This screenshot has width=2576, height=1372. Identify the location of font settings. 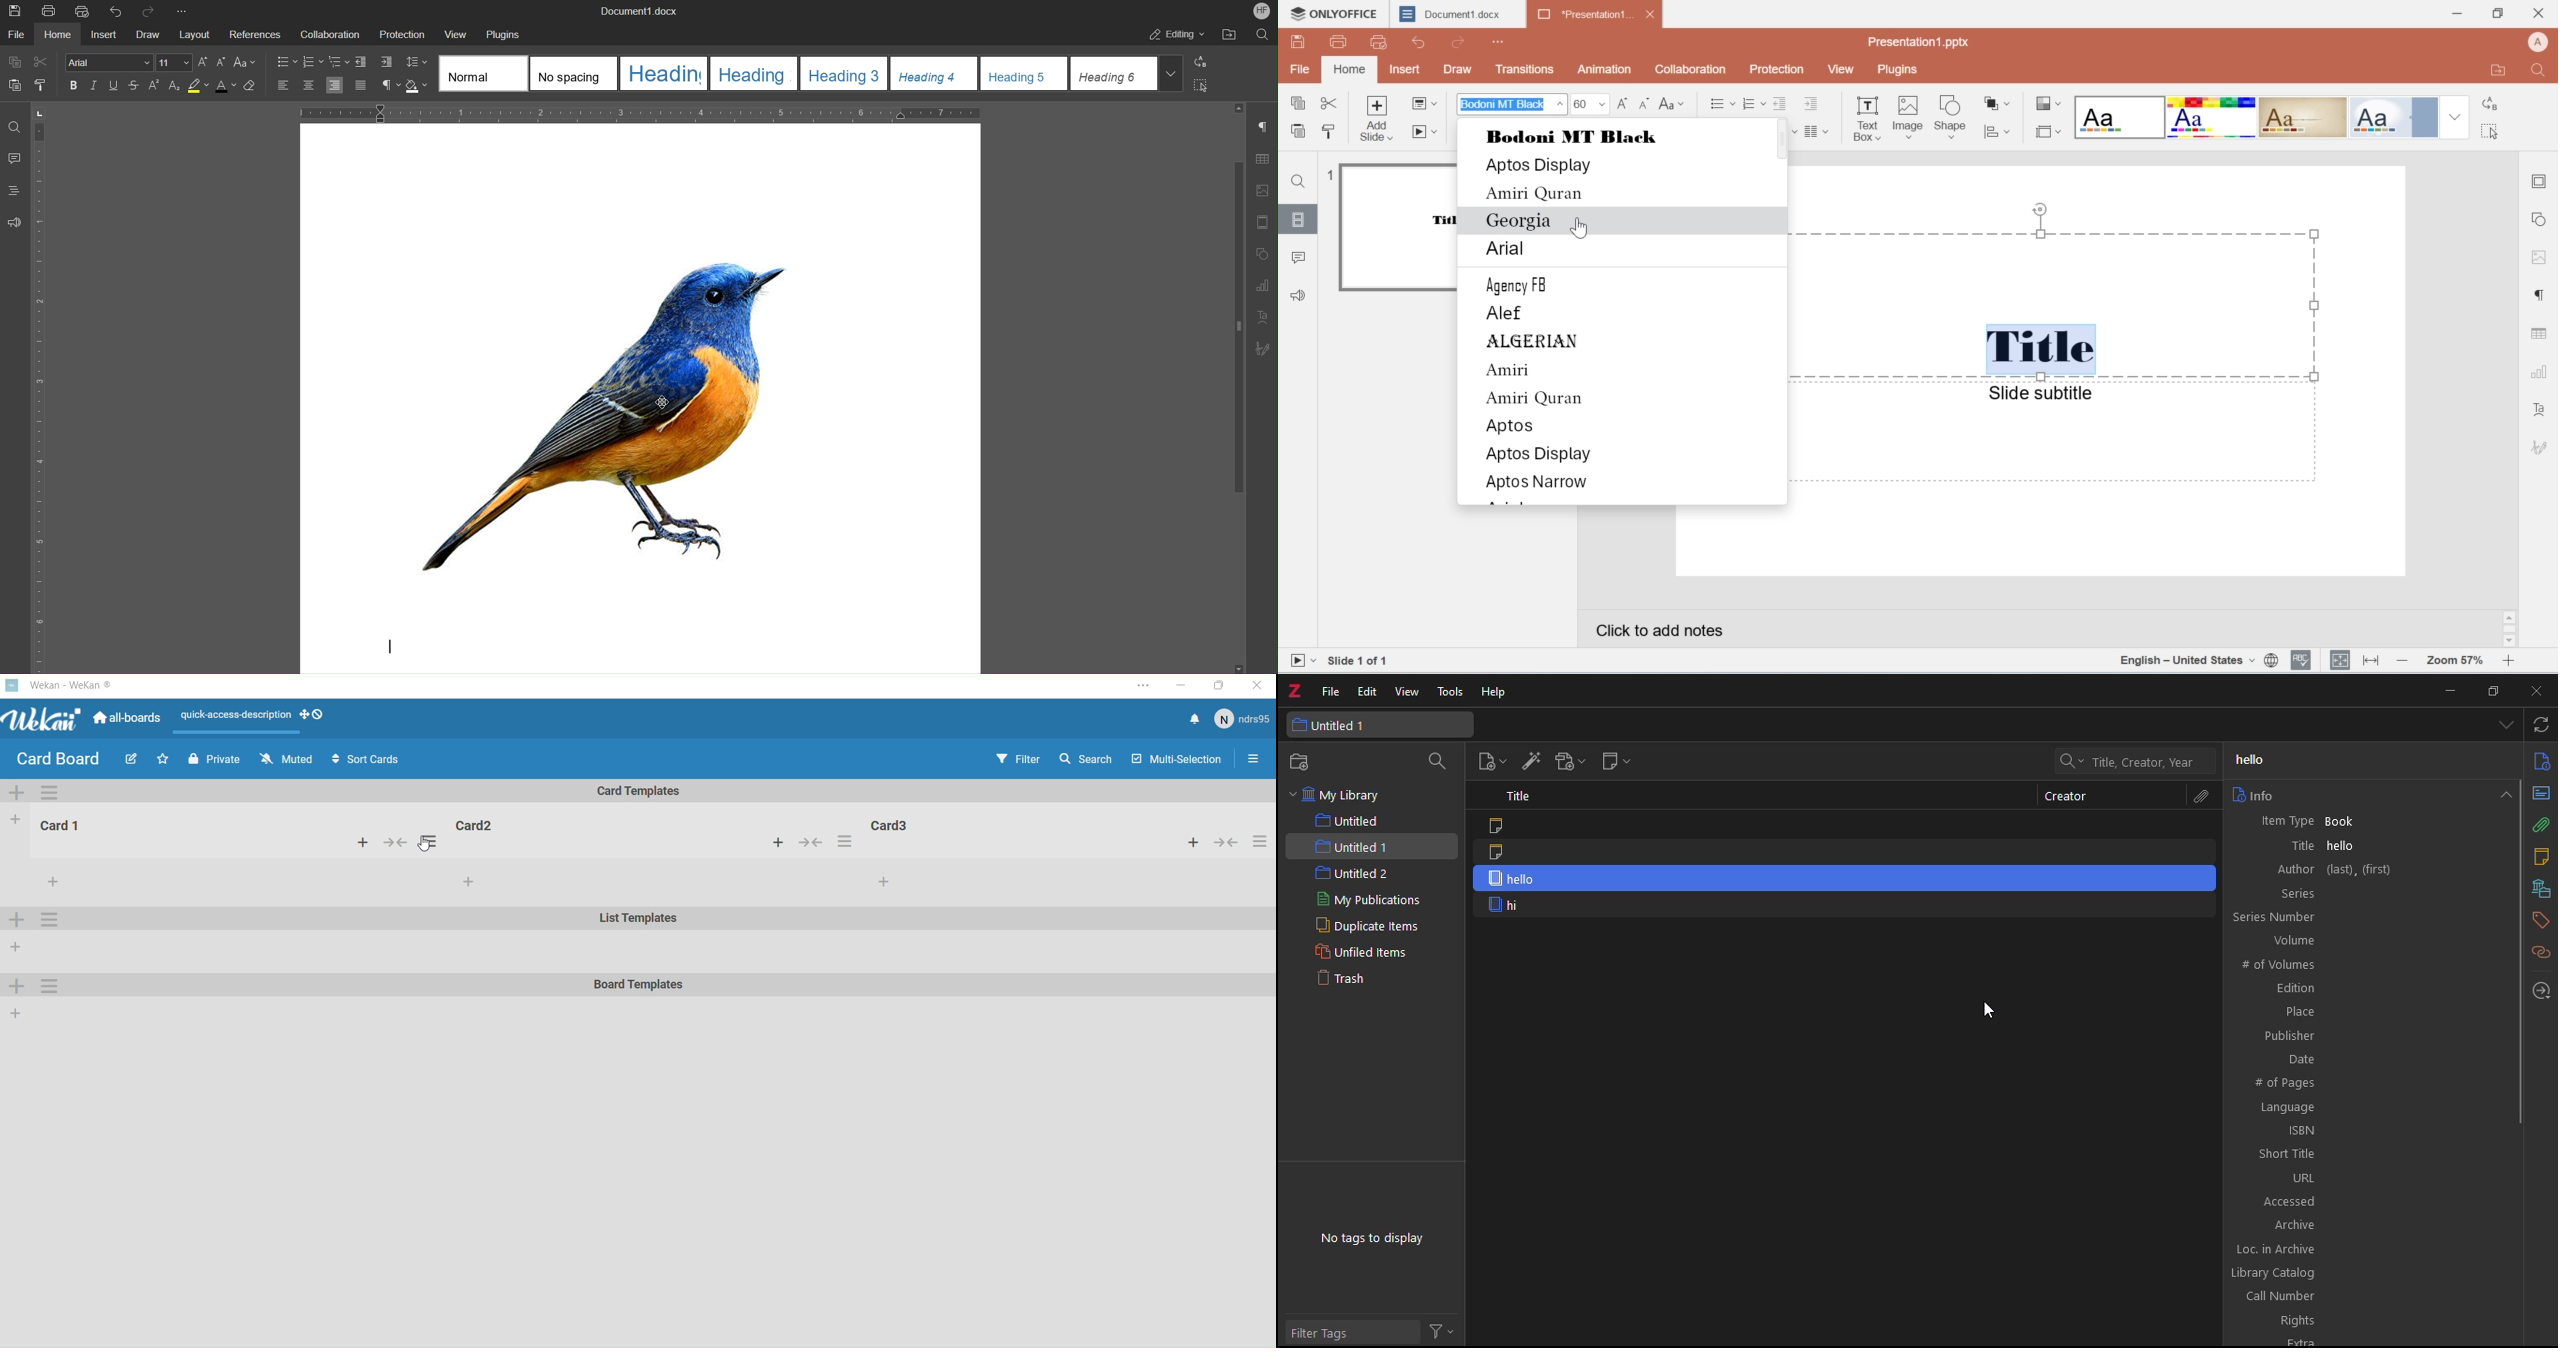
(2542, 412).